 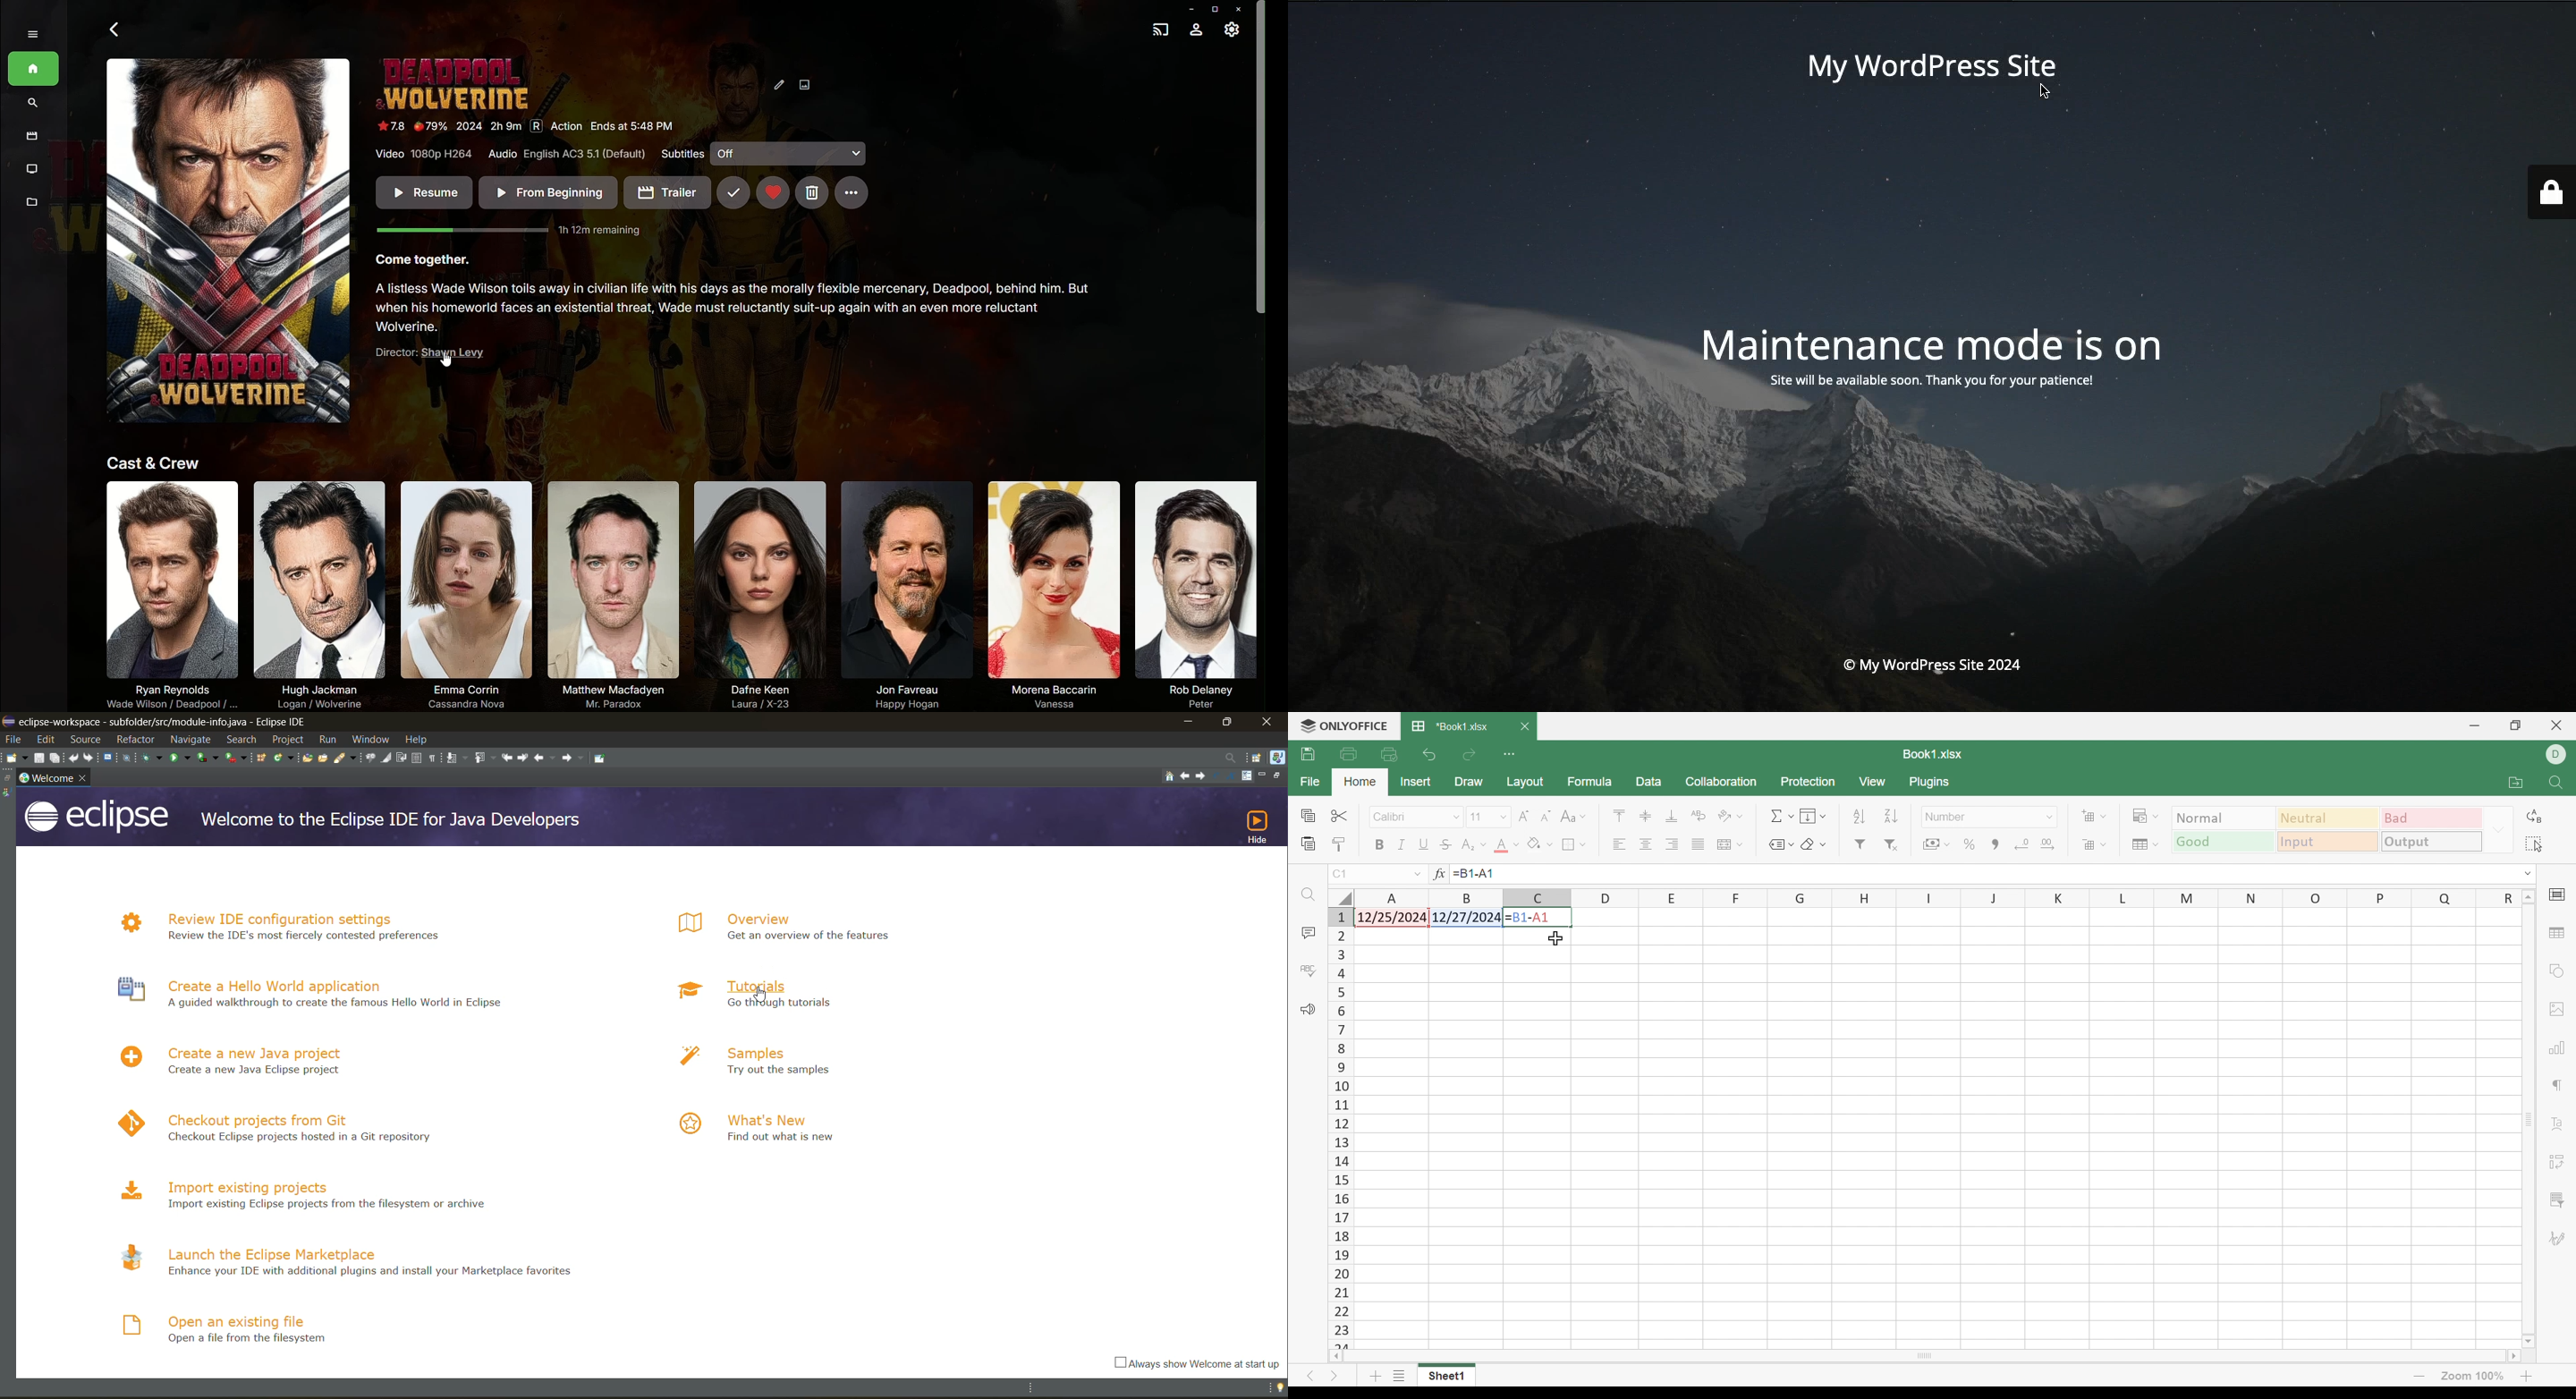 I want to click on Redo, so click(x=1470, y=755).